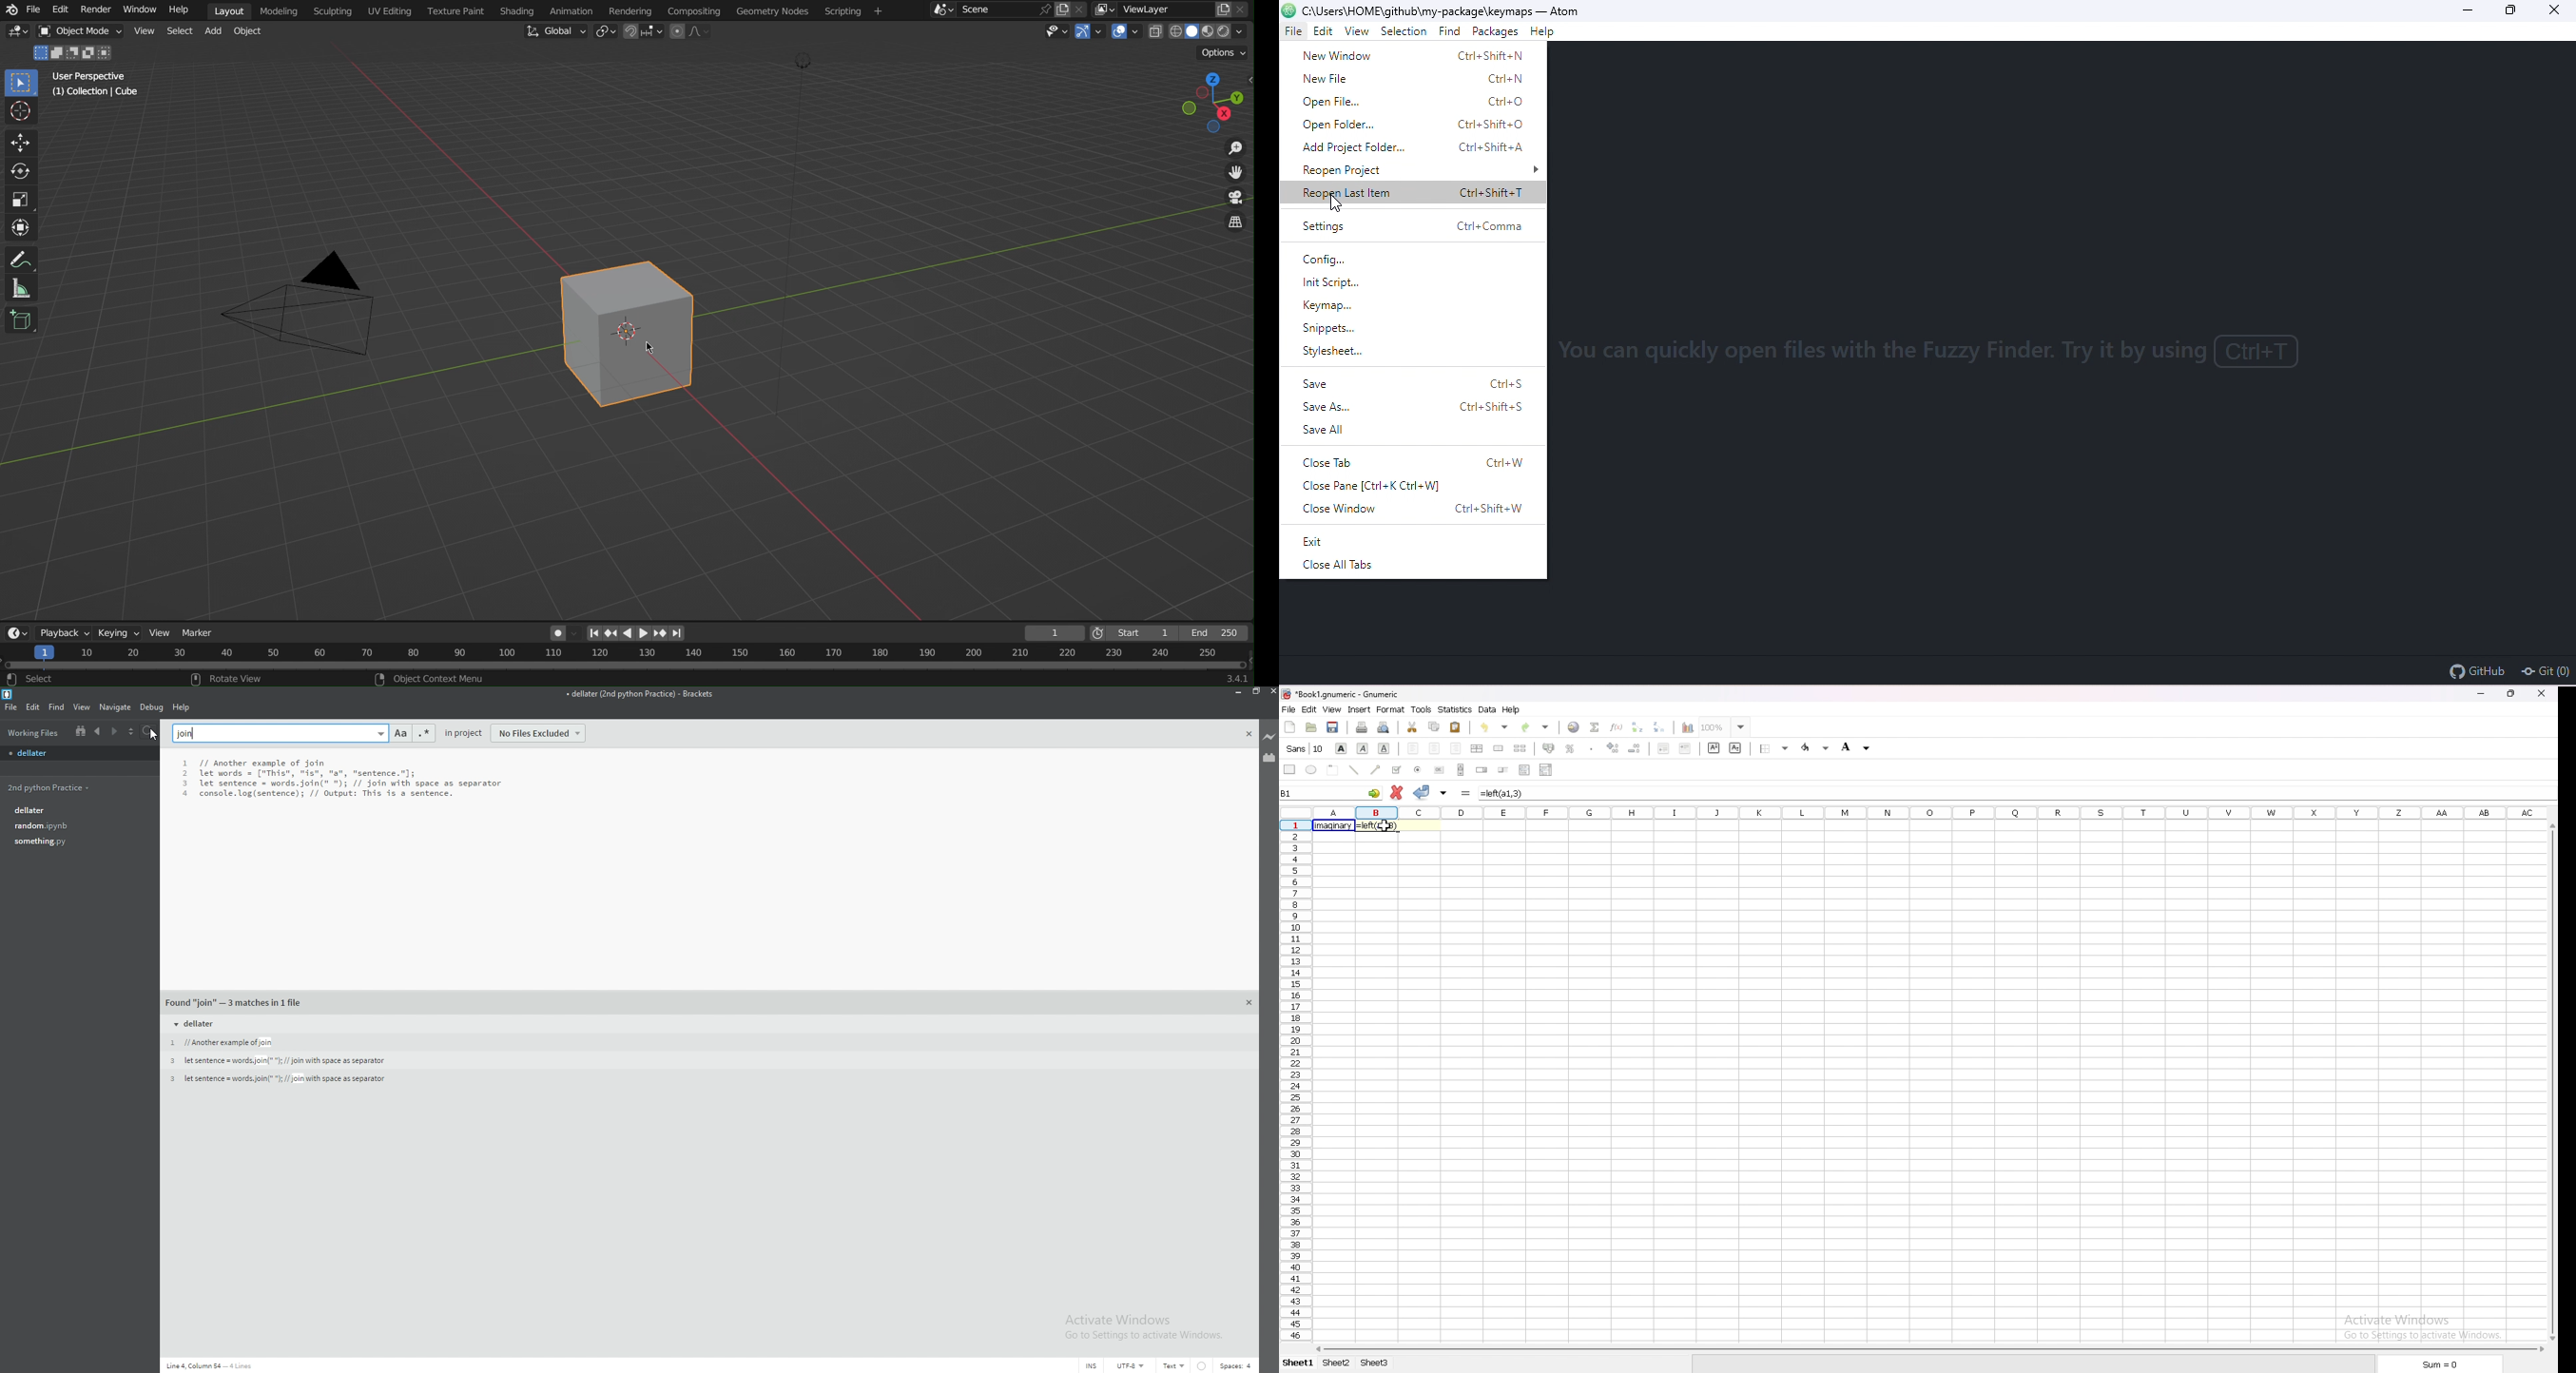 This screenshot has height=1400, width=2576. What do you see at coordinates (1044, 9) in the screenshot?
I see `pin` at bounding box center [1044, 9].